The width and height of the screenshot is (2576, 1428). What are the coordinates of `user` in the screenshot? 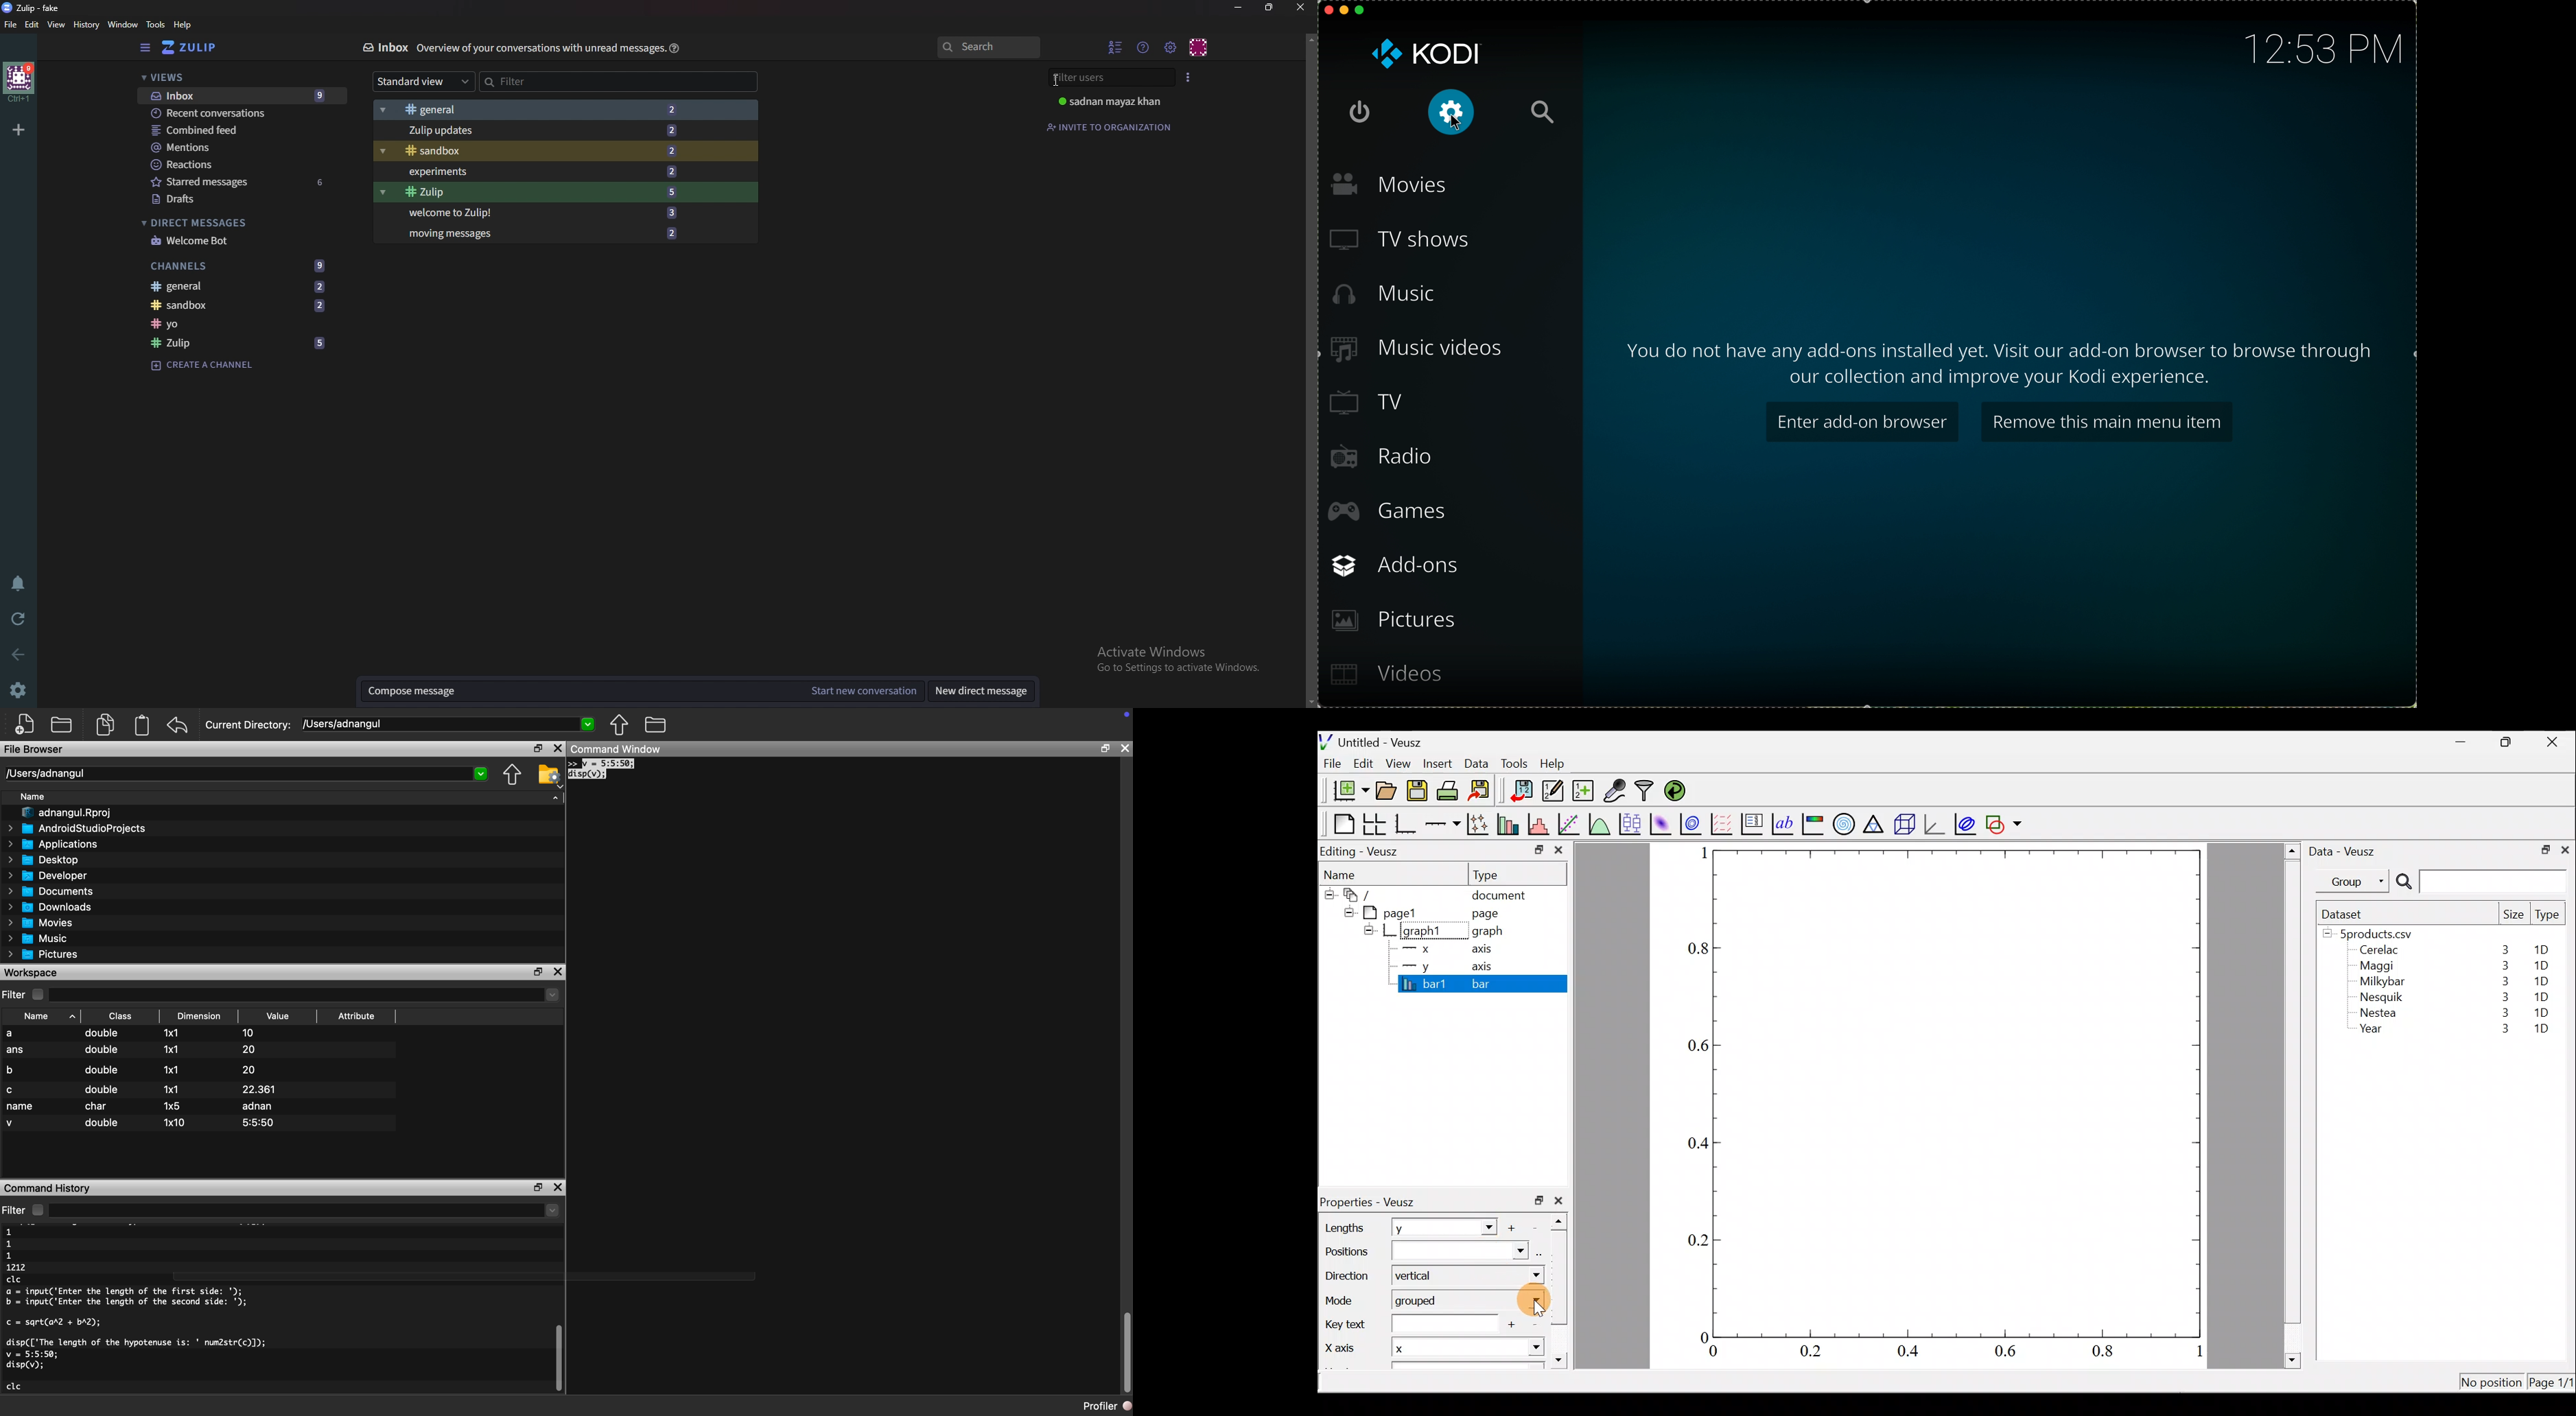 It's located at (1114, 103).